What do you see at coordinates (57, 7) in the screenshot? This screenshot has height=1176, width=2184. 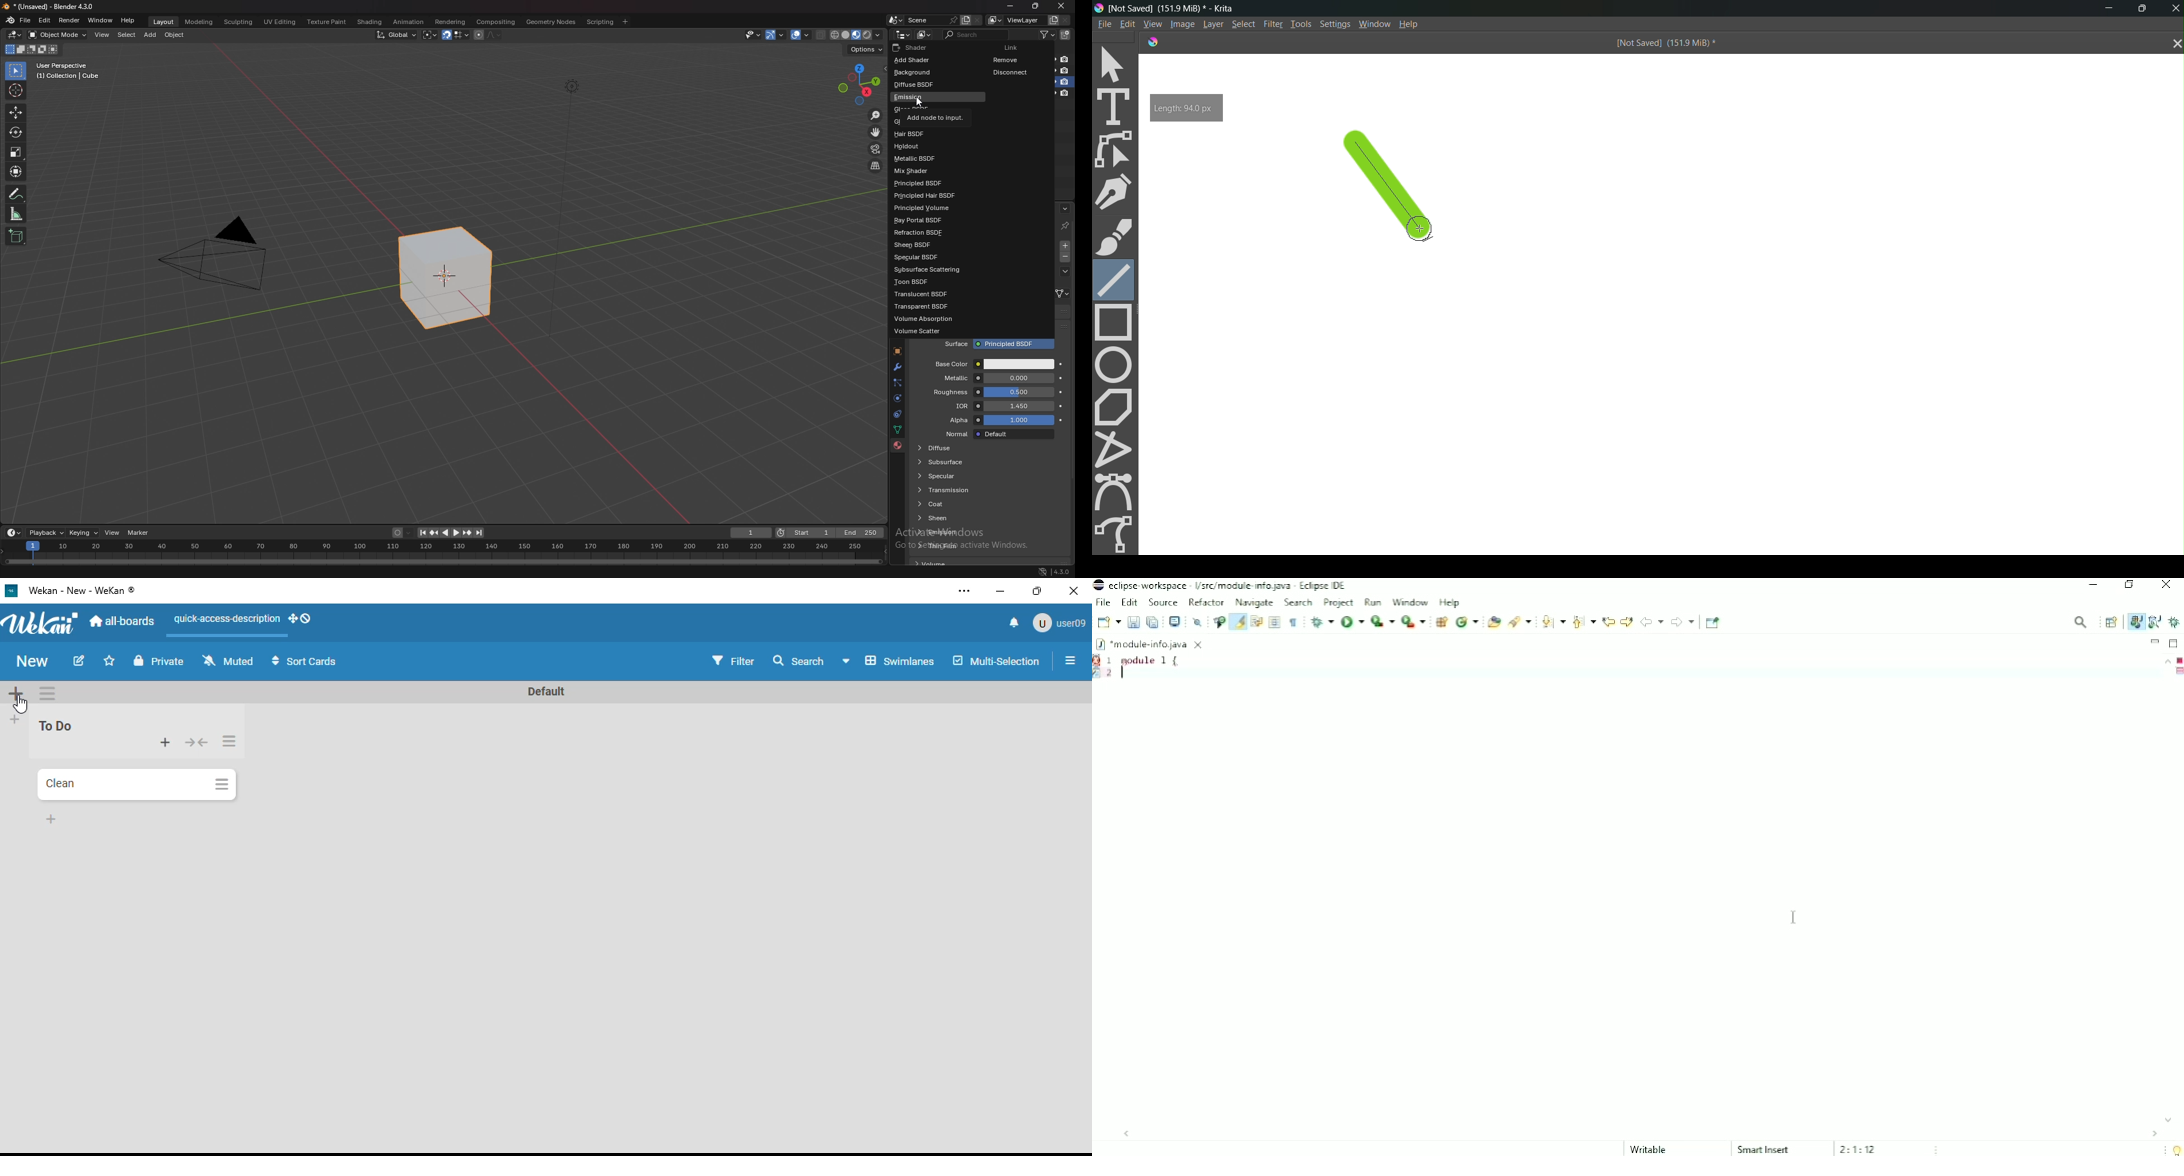 I see `* (Unsaved) - Blender 4.3.0` at bounding box center [57, 7].